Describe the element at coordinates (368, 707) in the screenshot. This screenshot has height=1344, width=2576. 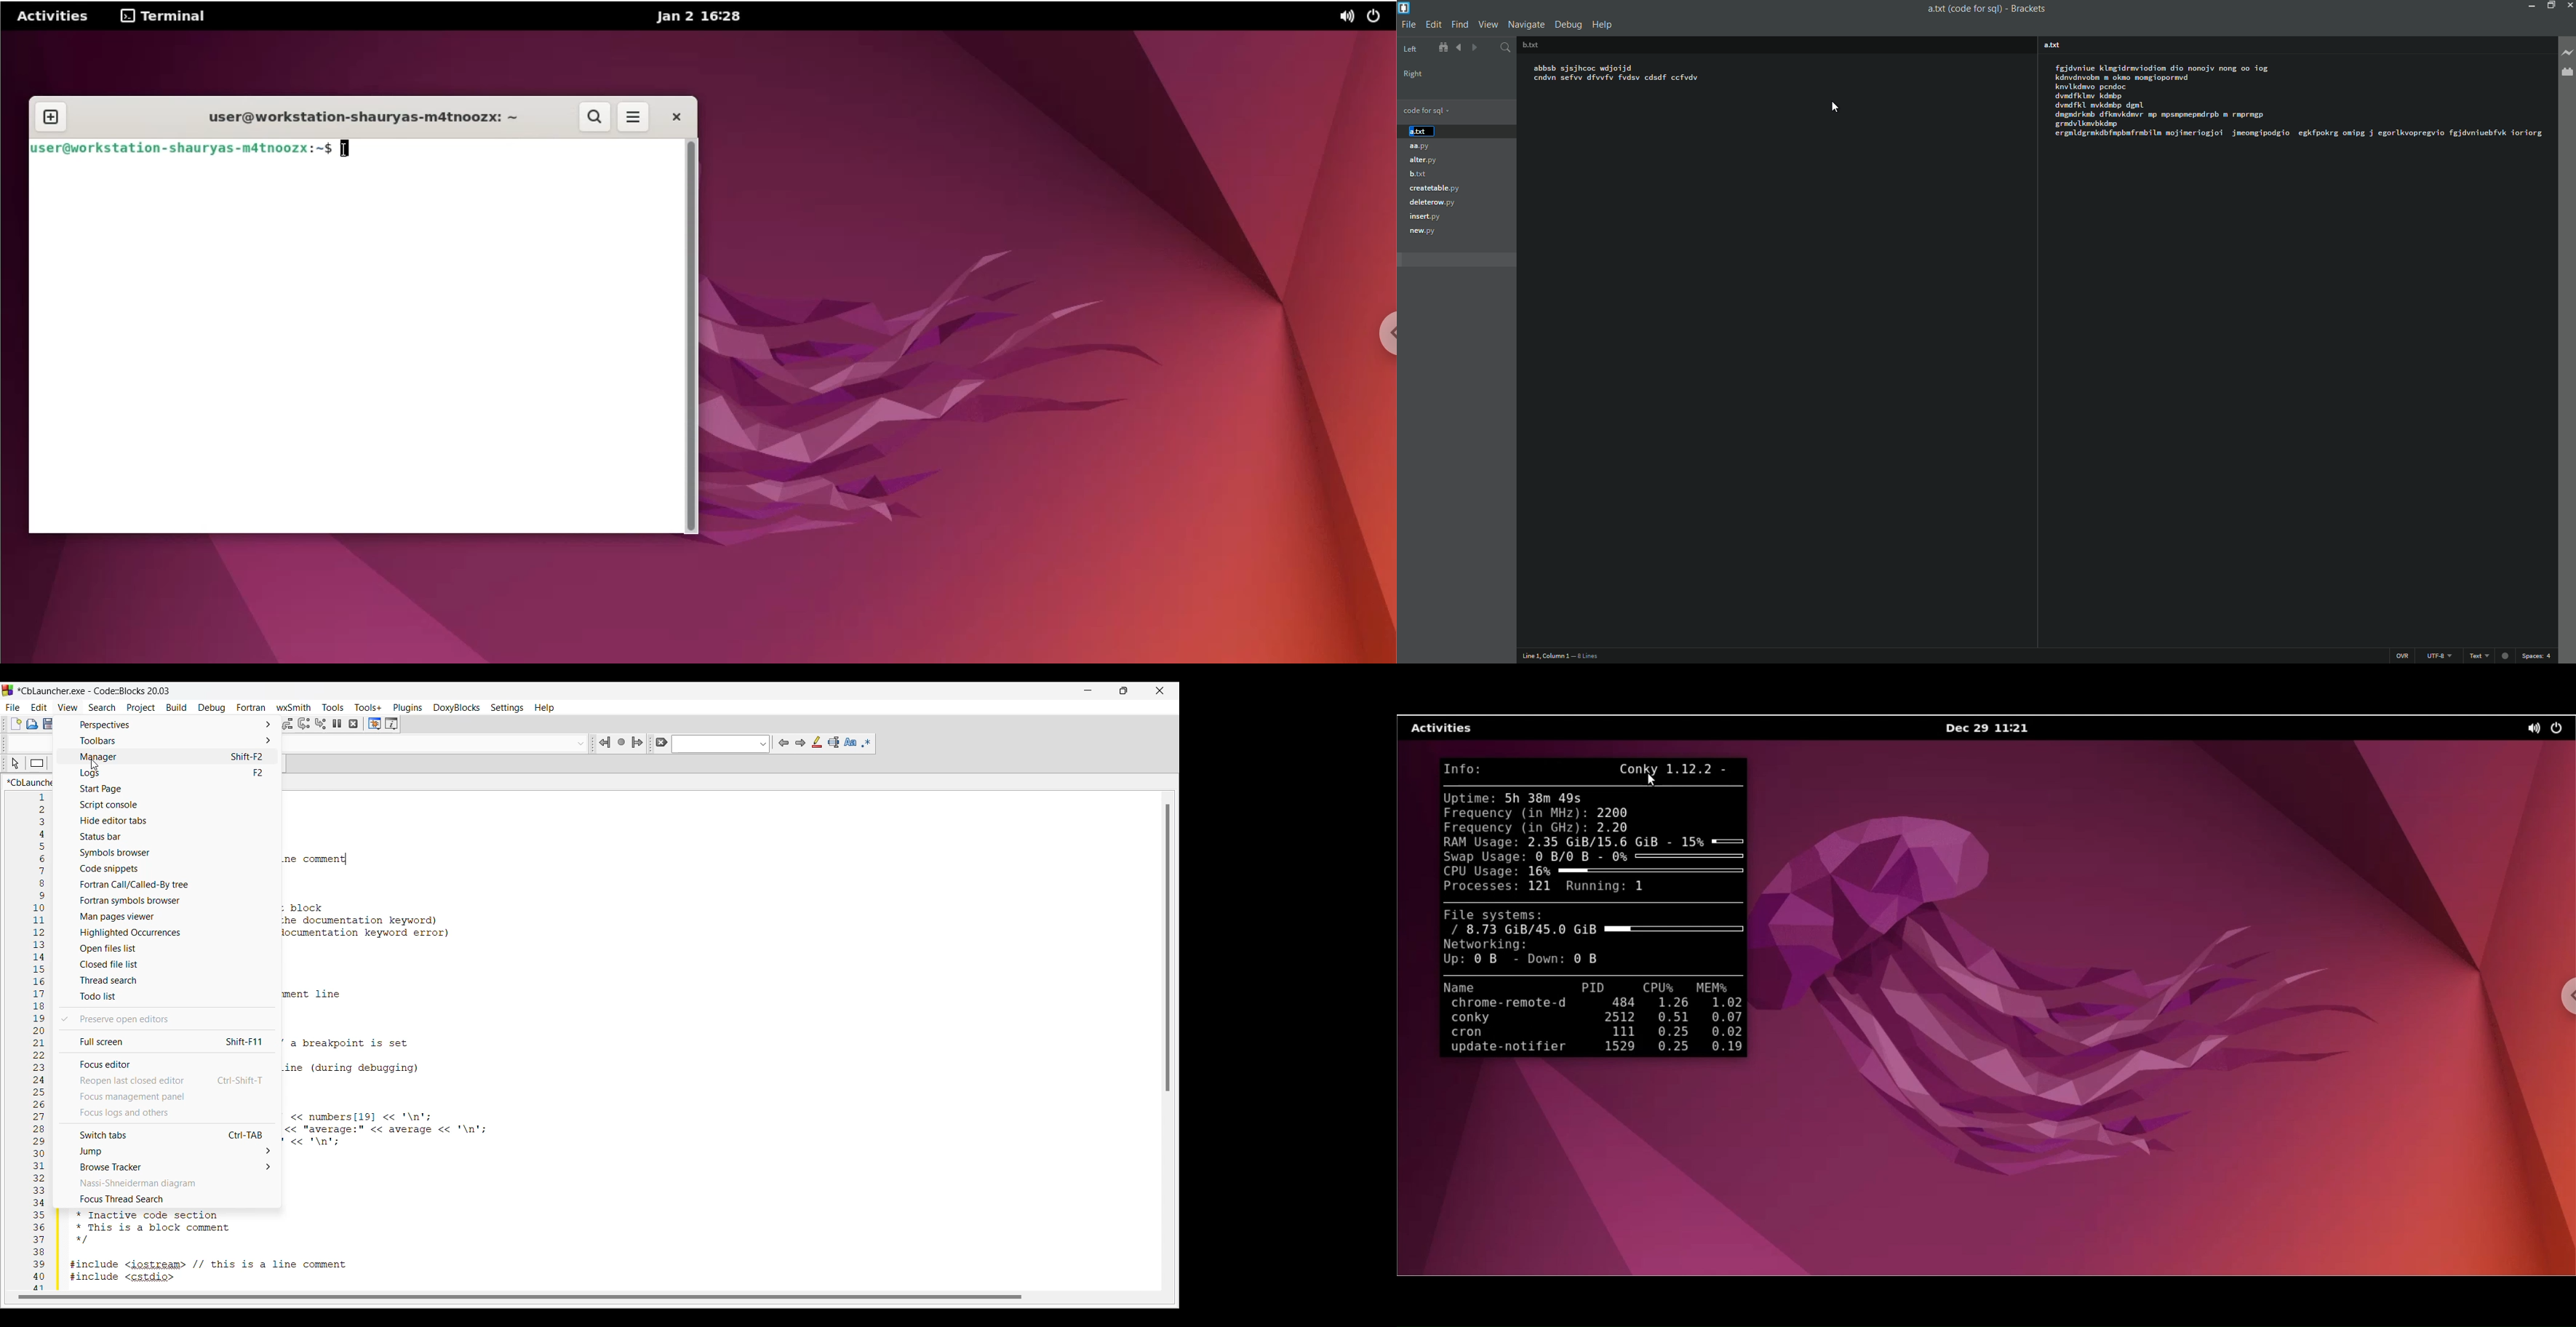
I see `Tools+ menu` at that location.